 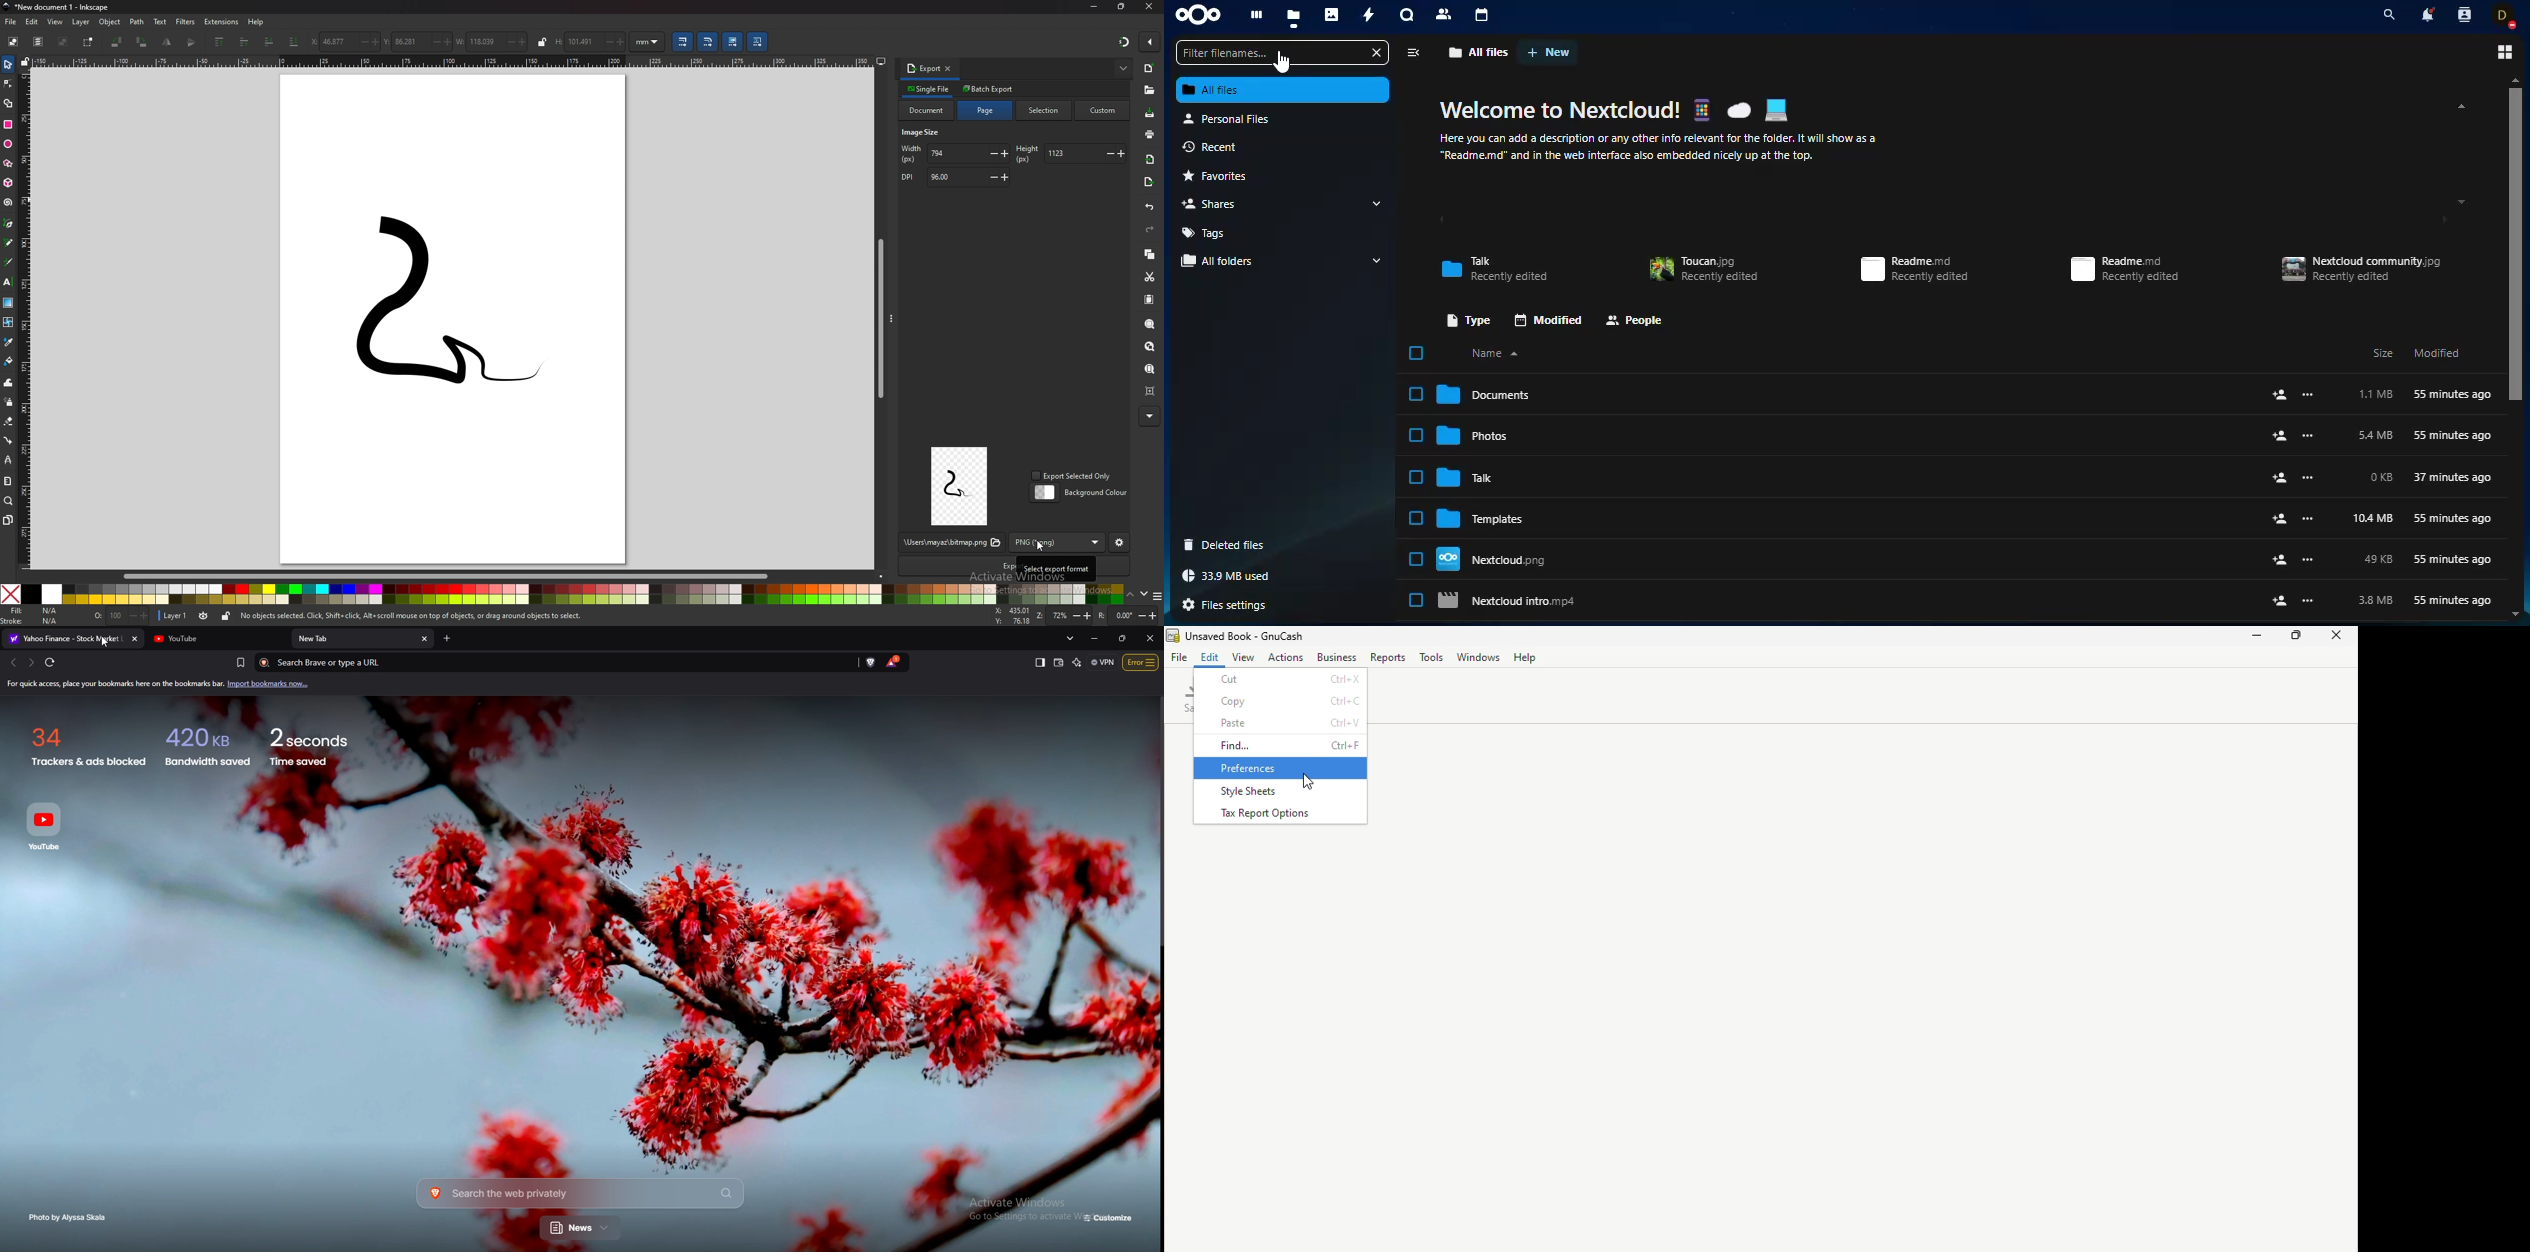 I want to click on move gradient, so click(x=733, y=42).